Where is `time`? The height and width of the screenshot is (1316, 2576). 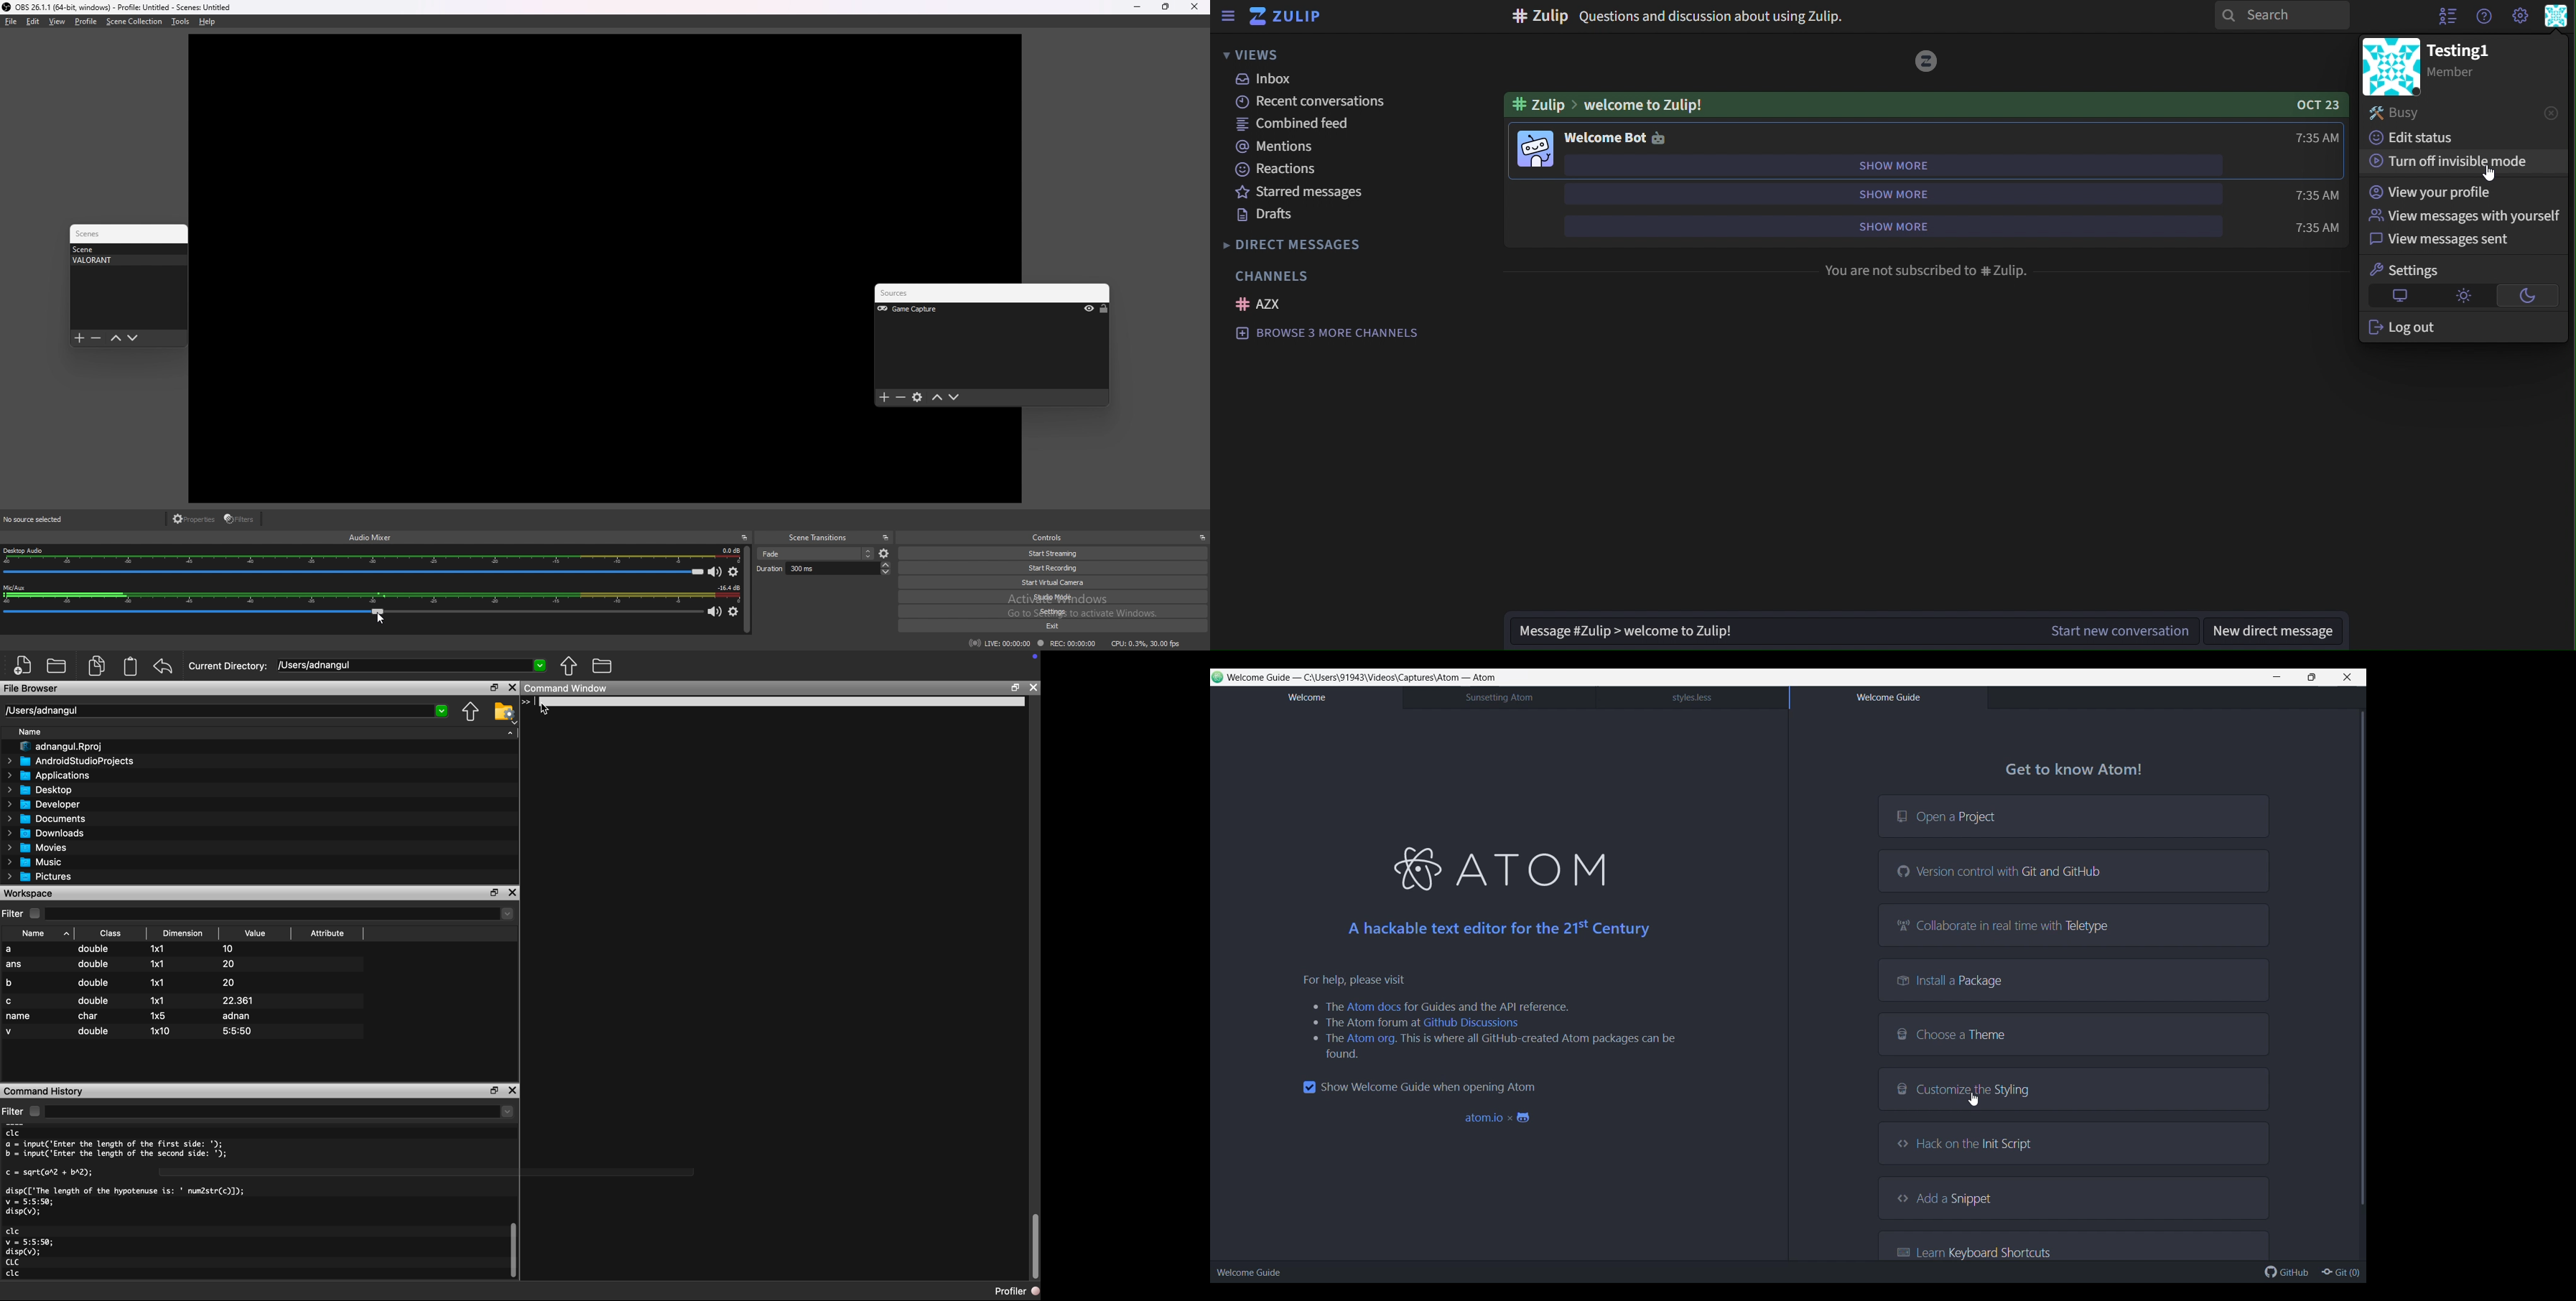 time is located at coordinates (2315, 228).